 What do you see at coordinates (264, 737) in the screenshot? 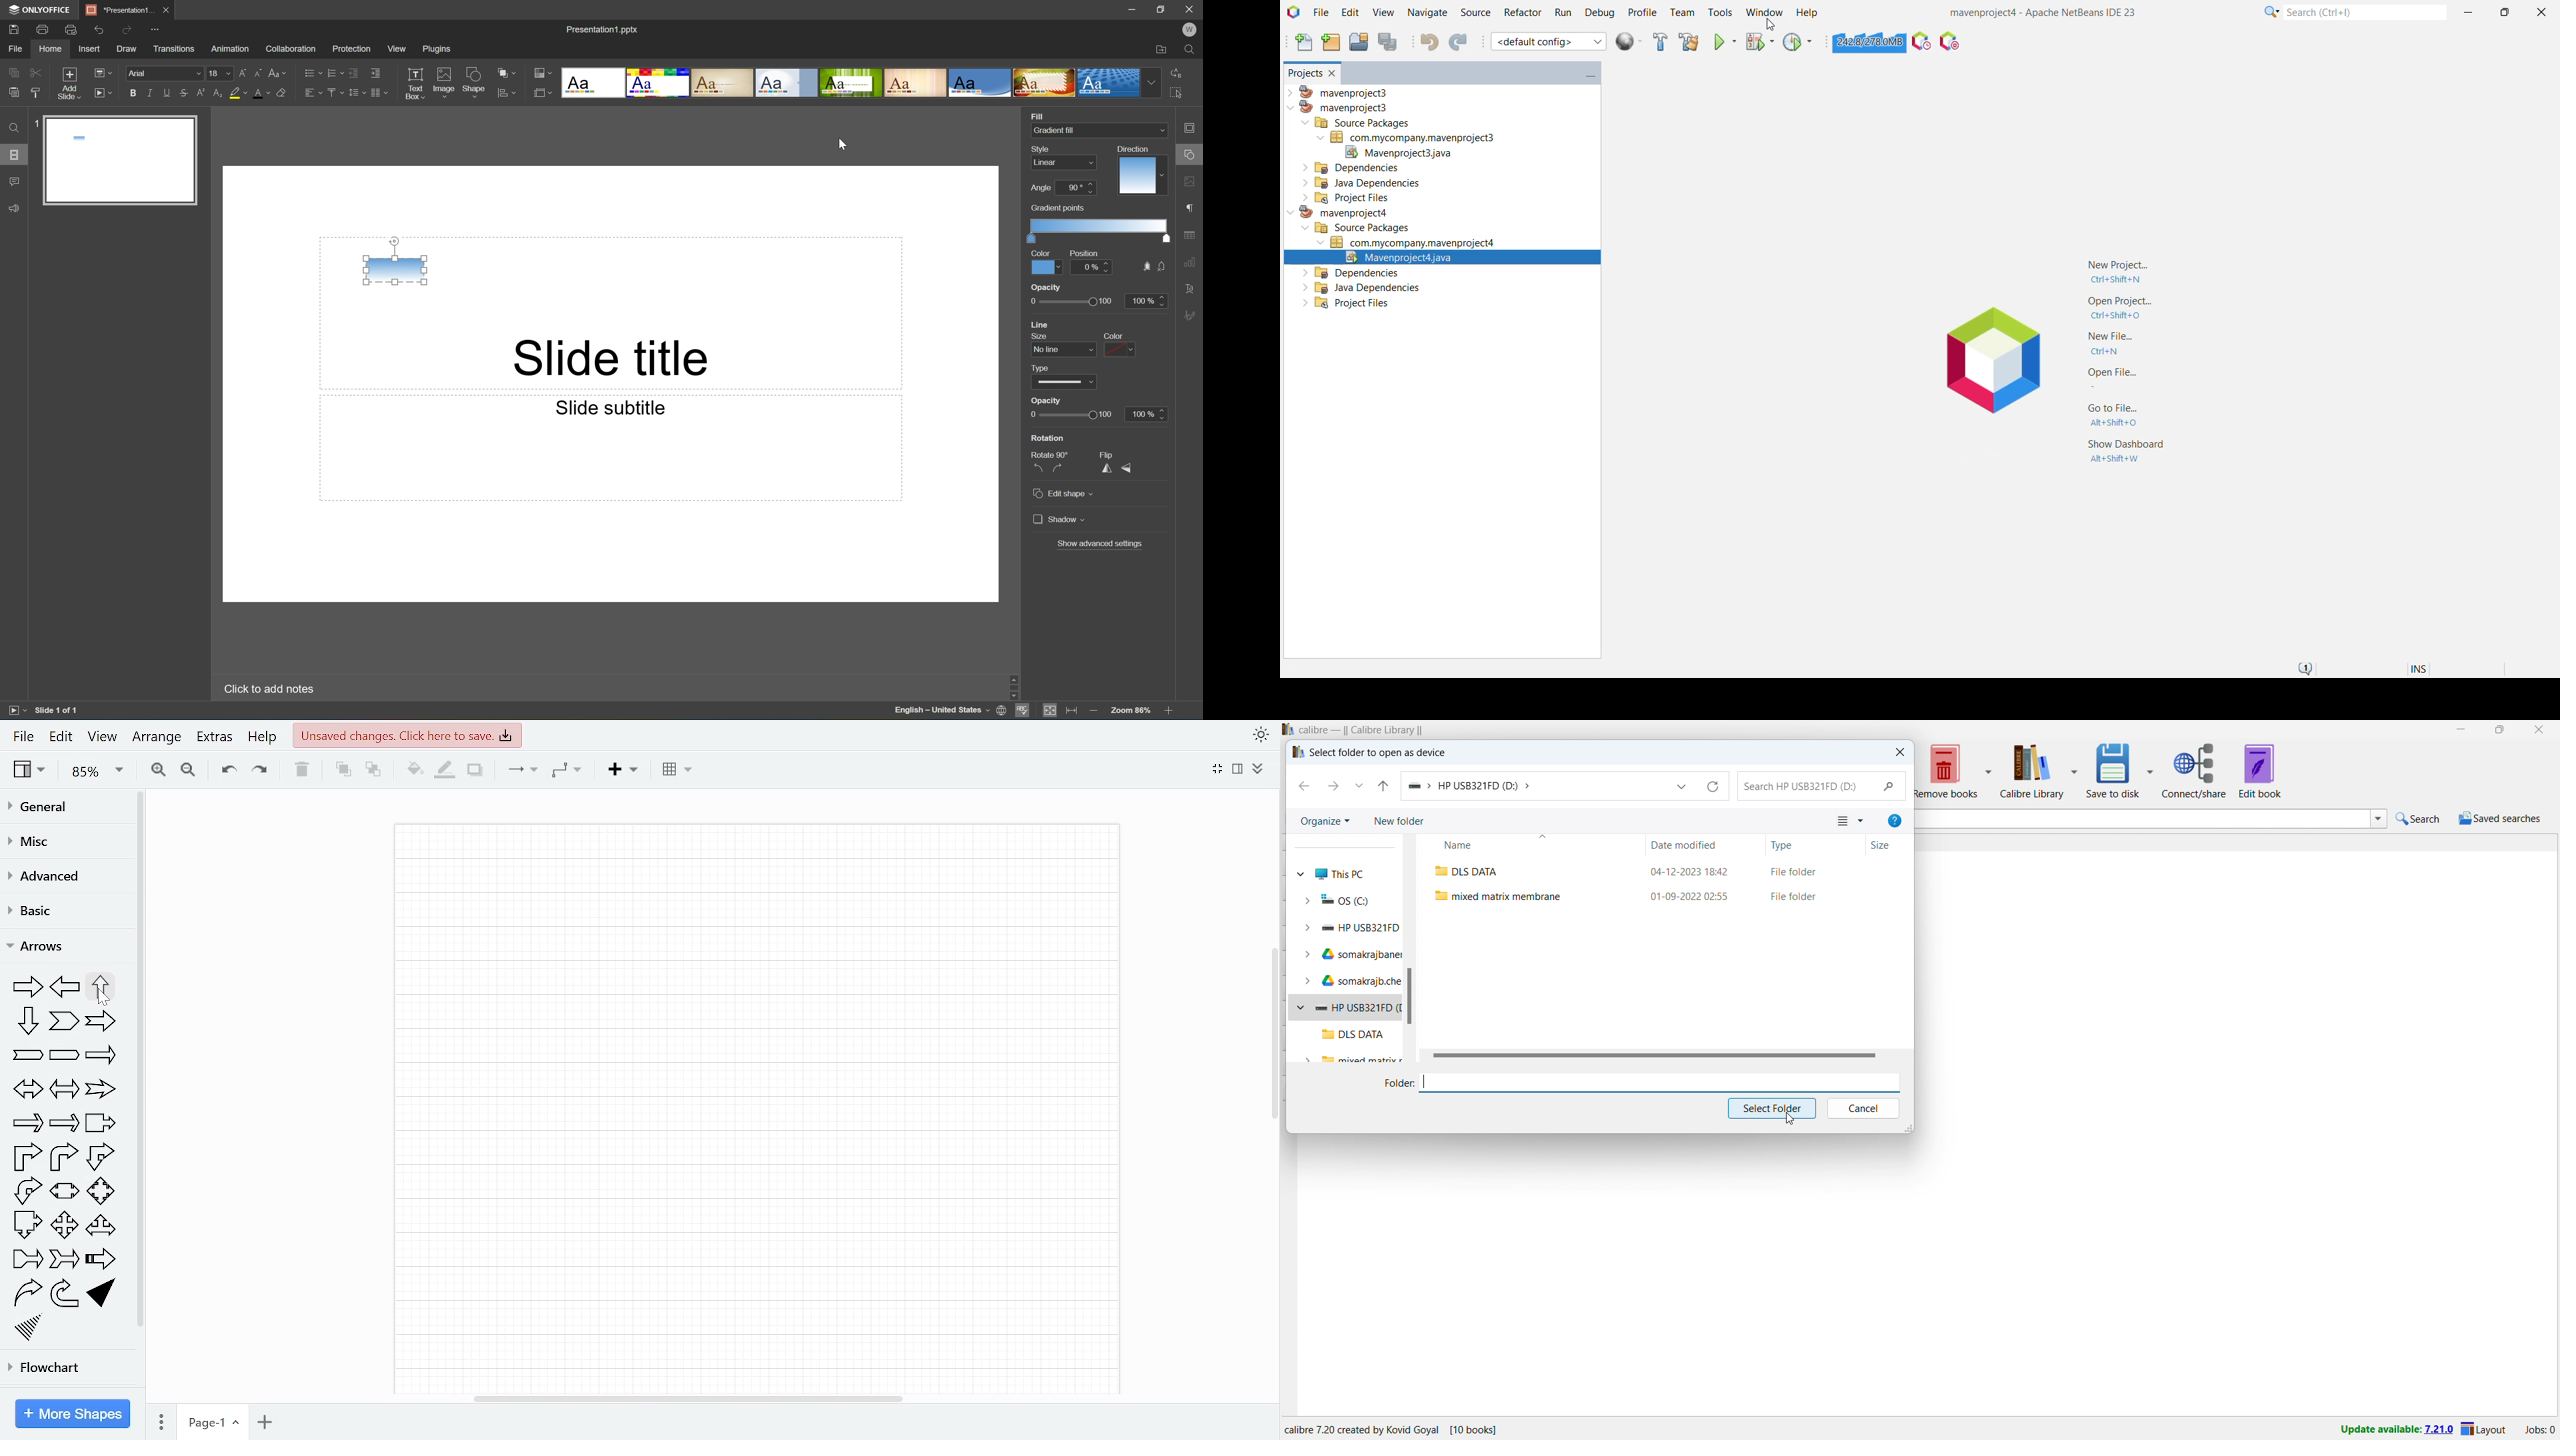
I see `Help` at bounding box center [264, 737].